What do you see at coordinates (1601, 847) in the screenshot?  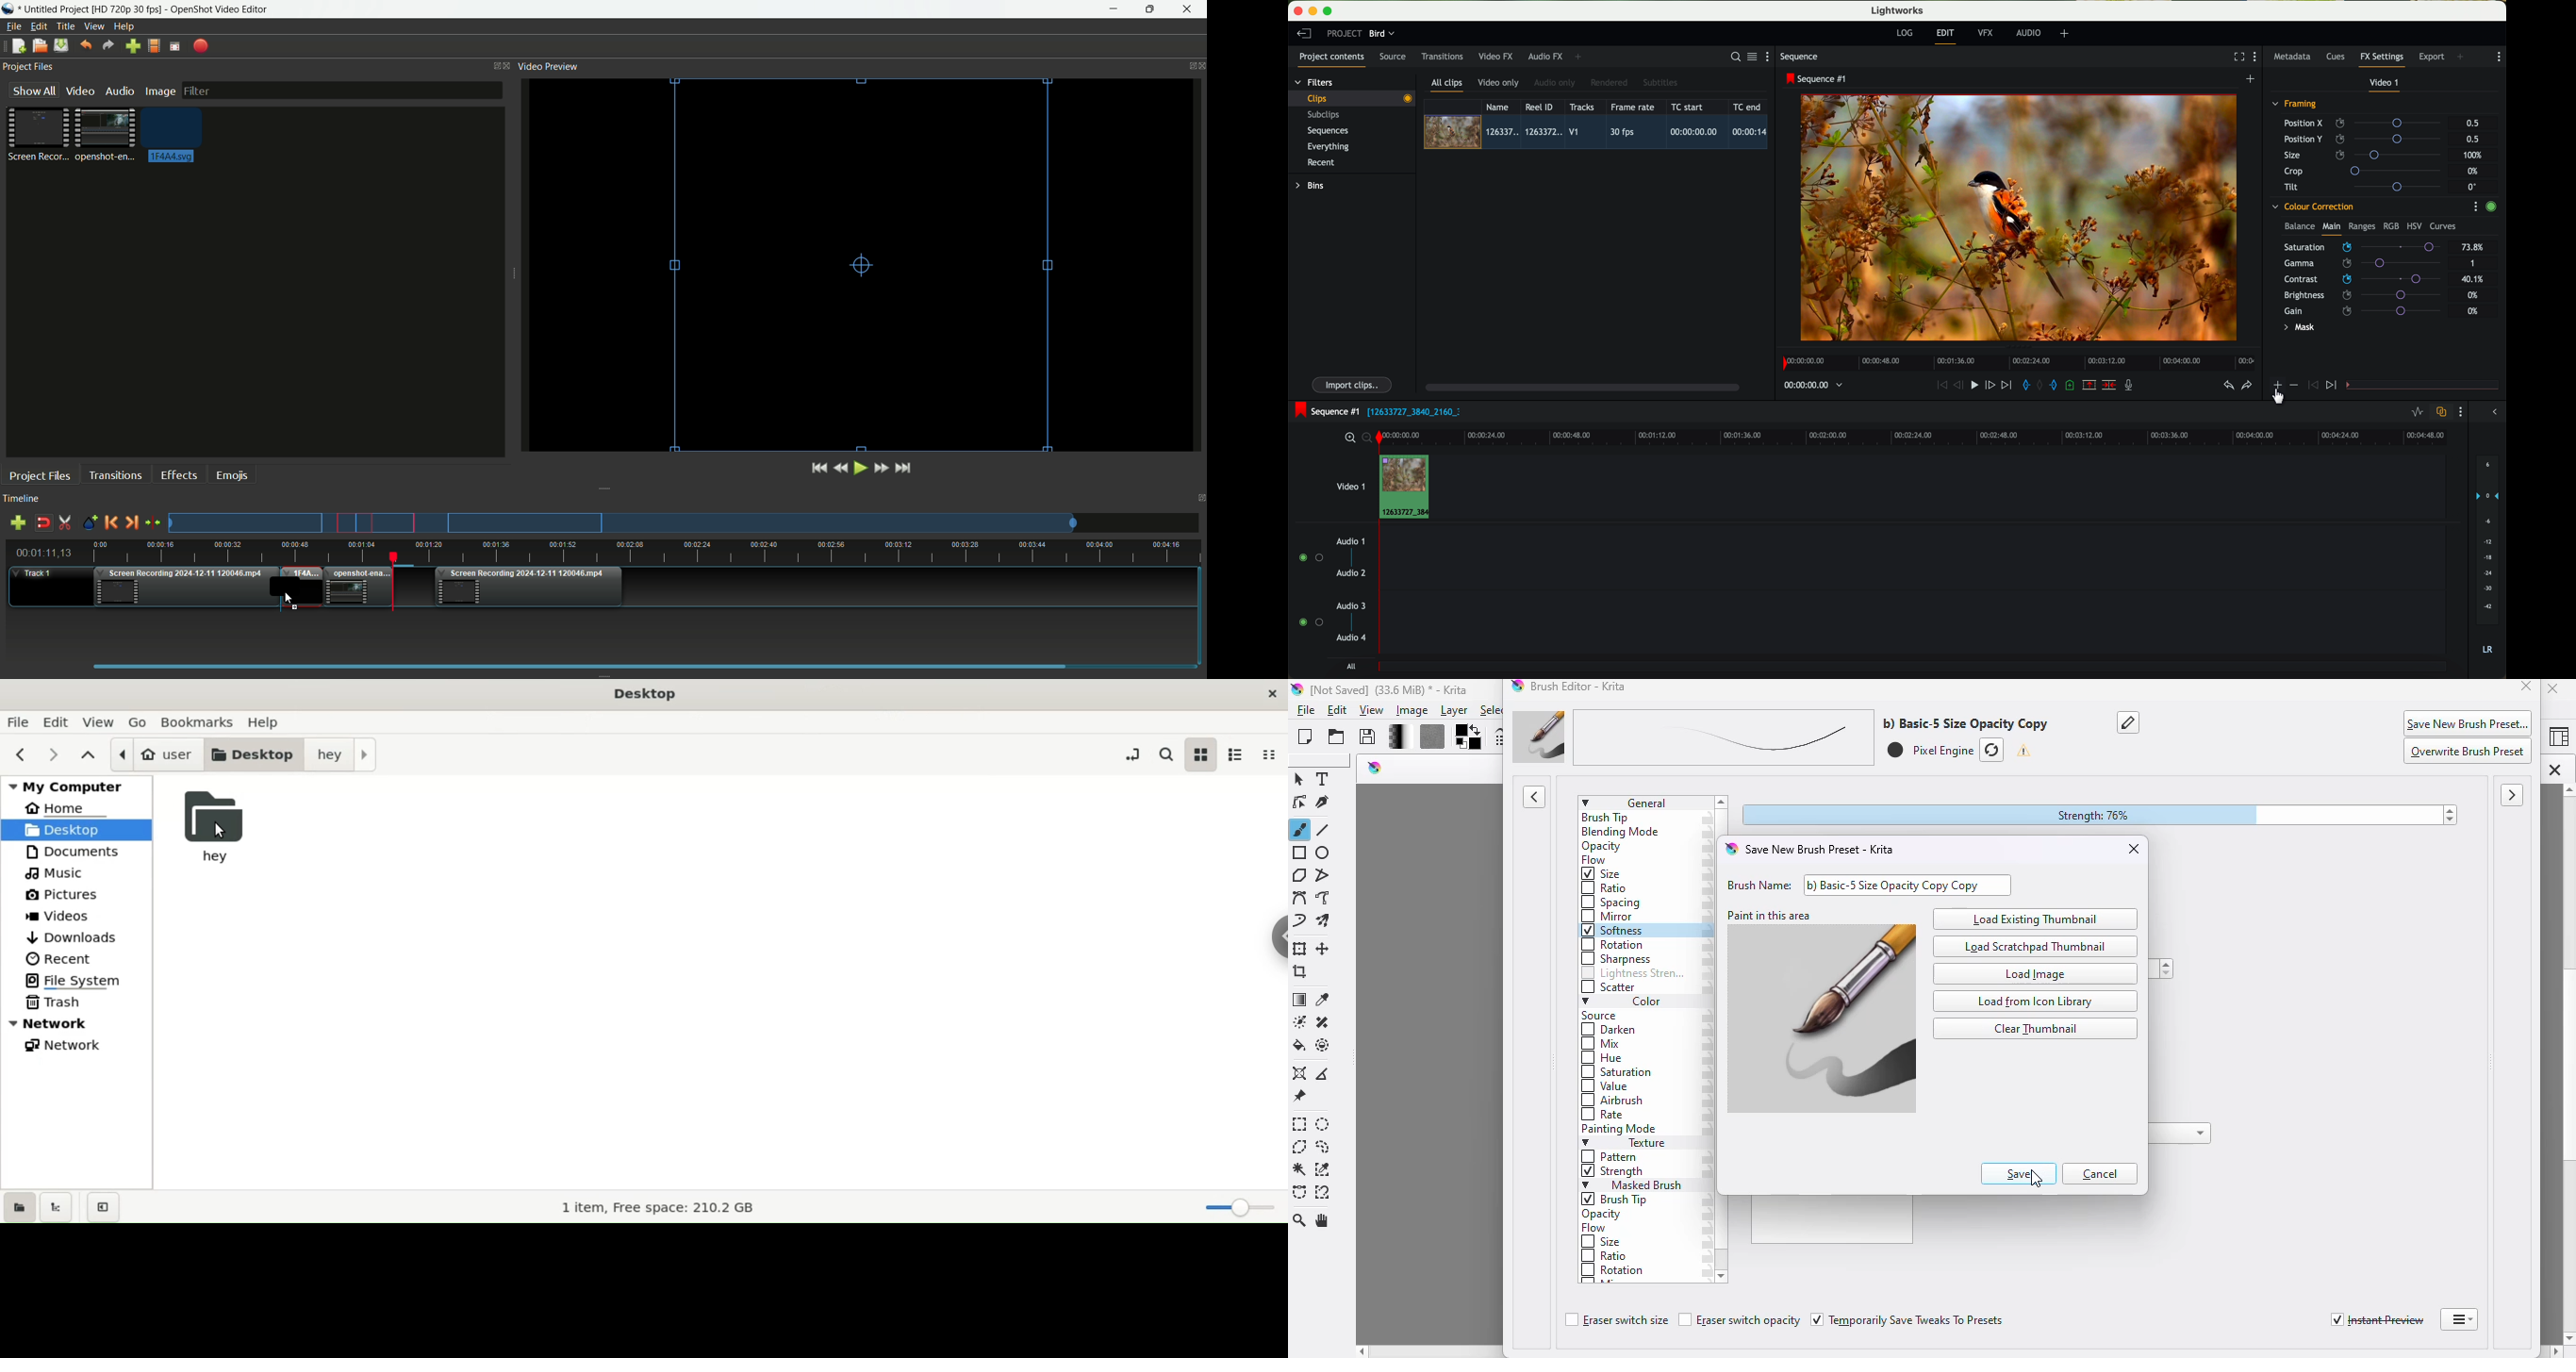 I see `opacity` at bounding box center [1601, 847].